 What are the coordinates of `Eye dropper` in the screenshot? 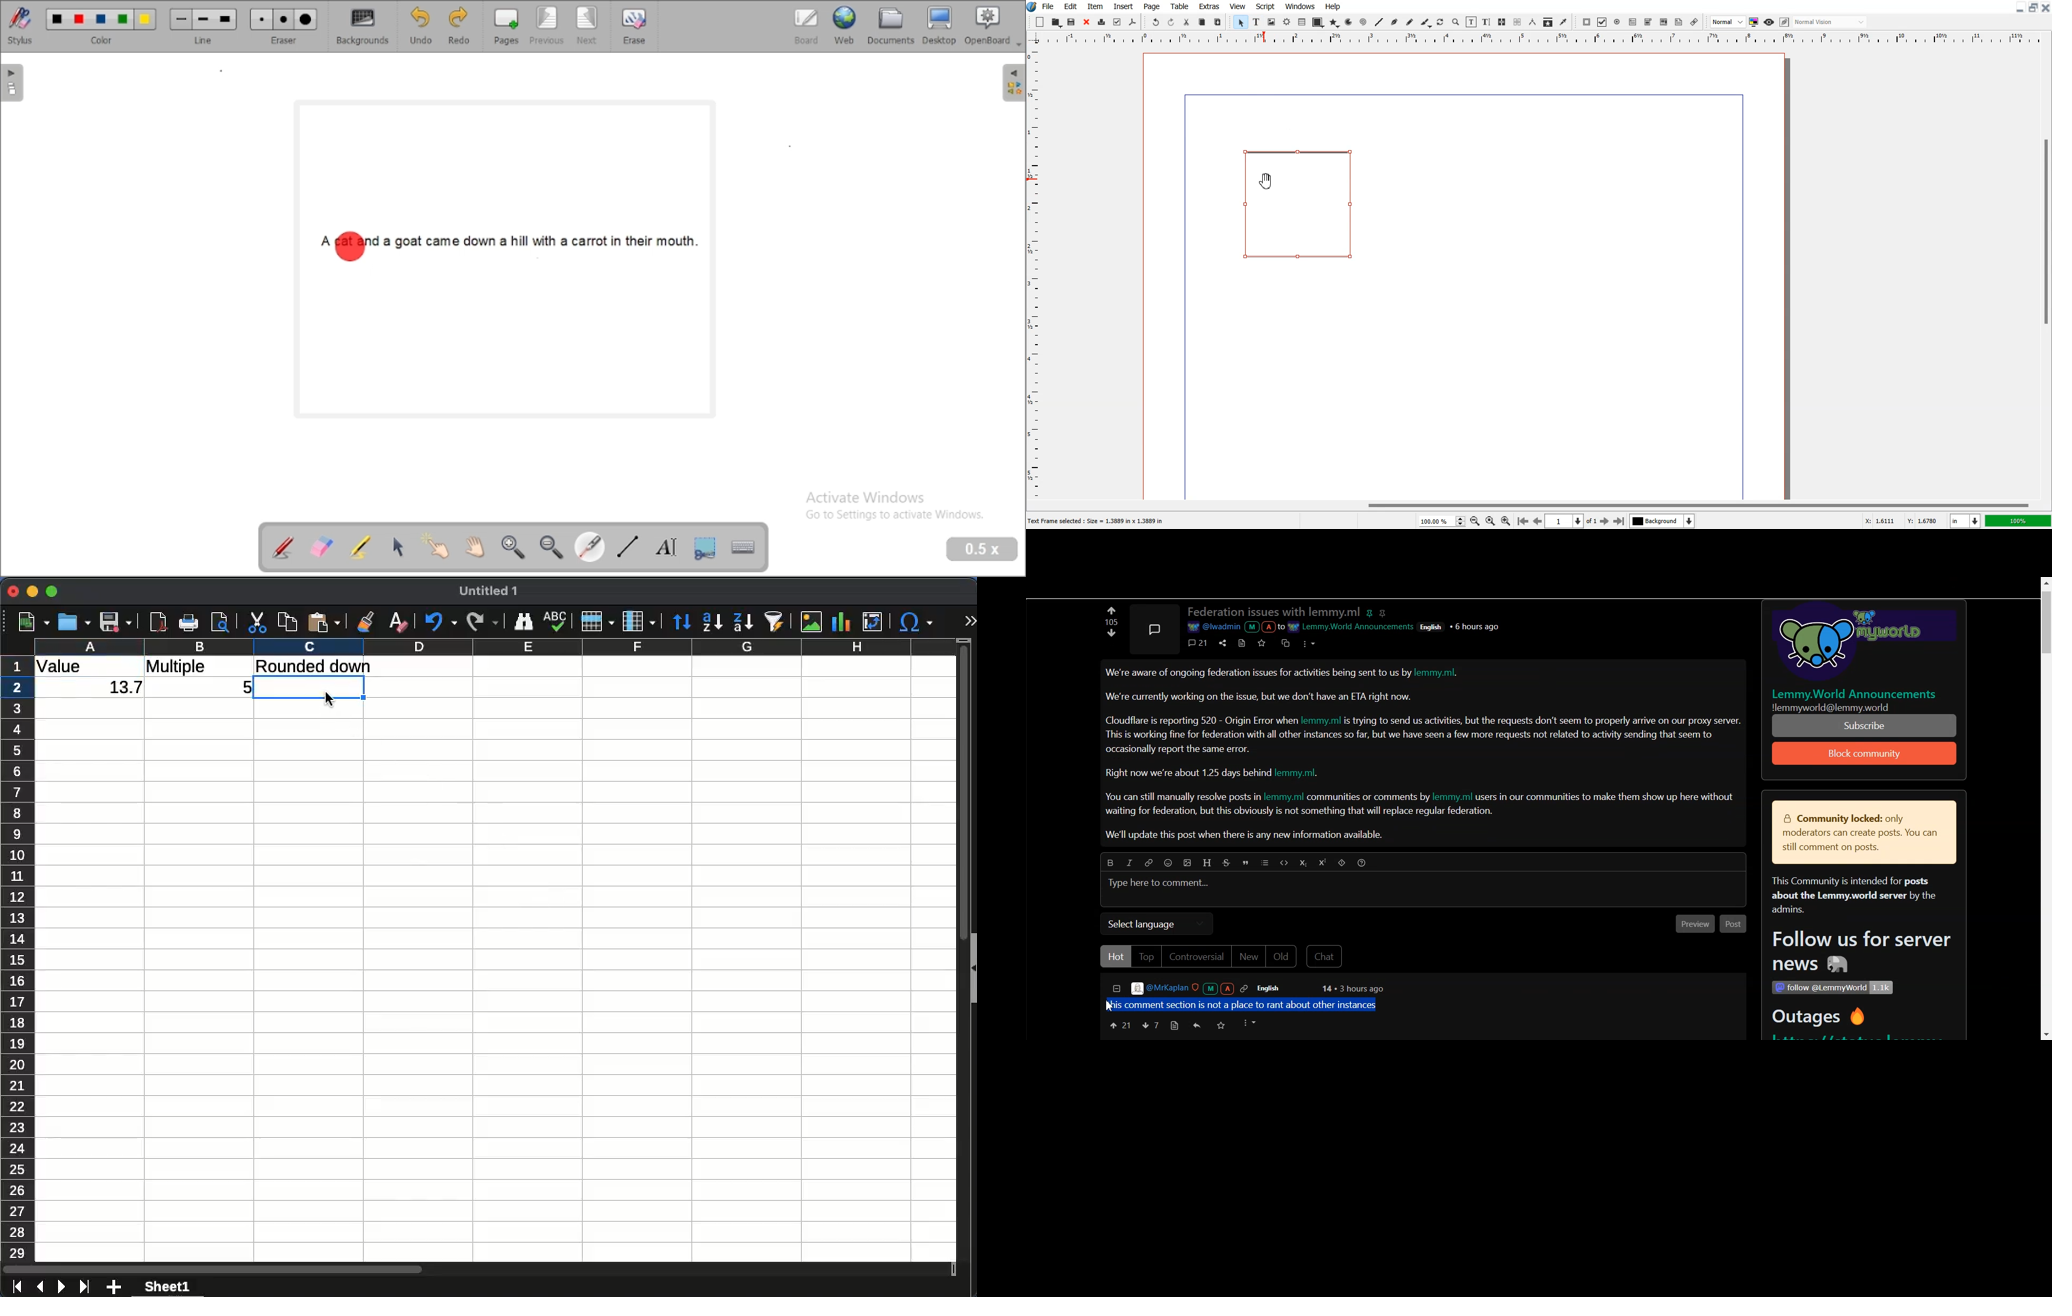 It's located at (1563, 22).